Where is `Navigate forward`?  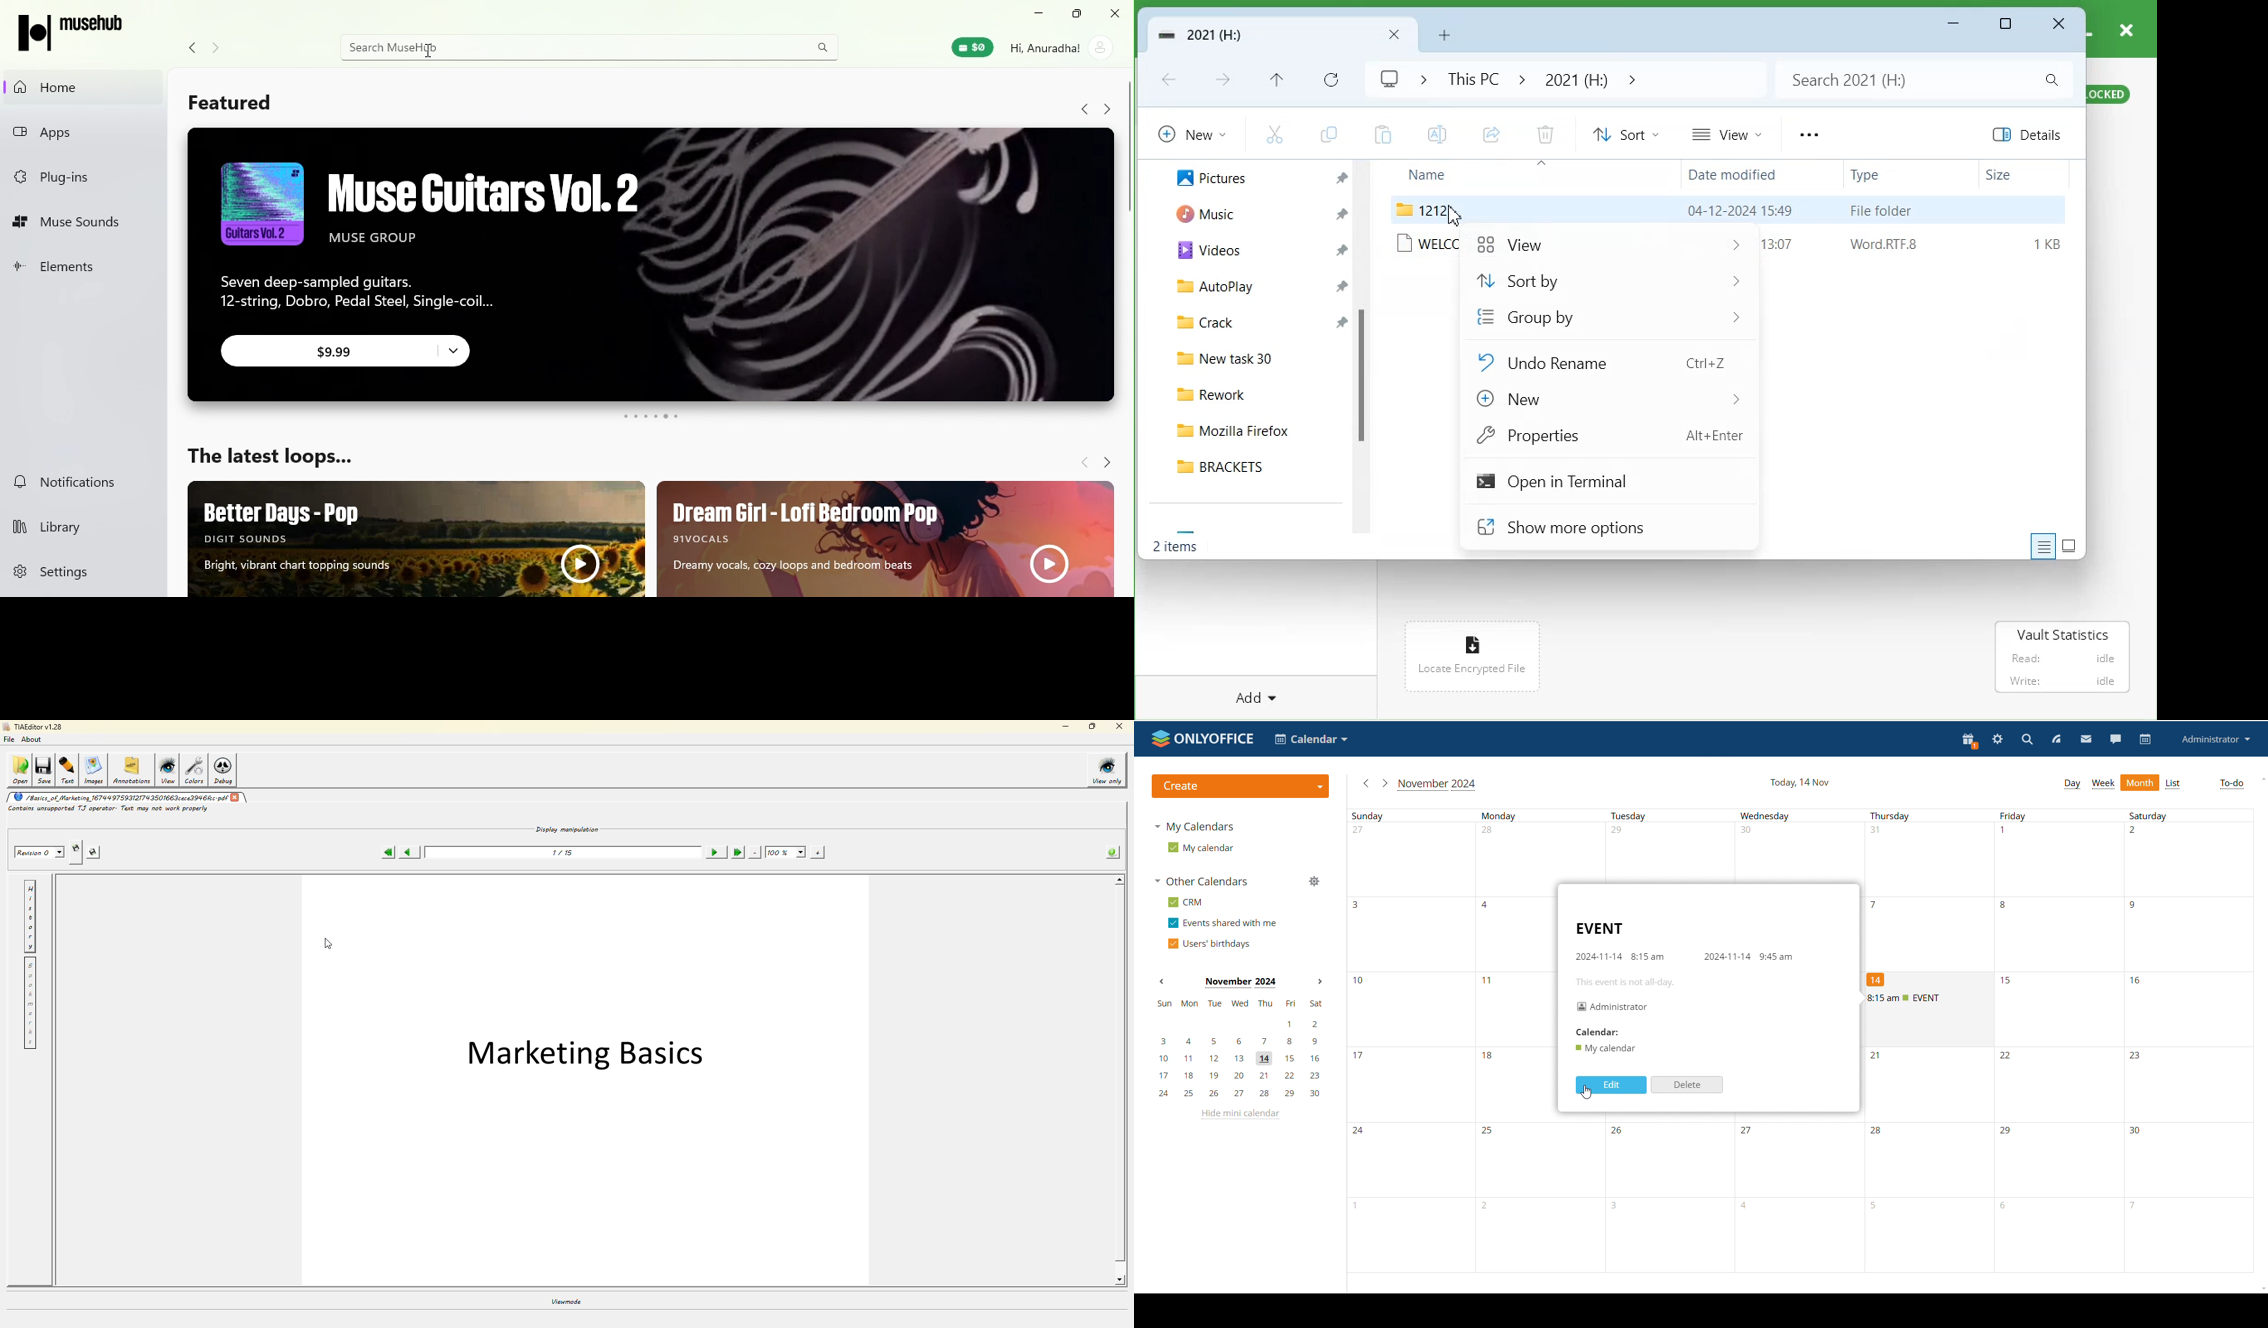 Navigate forward is located at coordinates (222, 49).